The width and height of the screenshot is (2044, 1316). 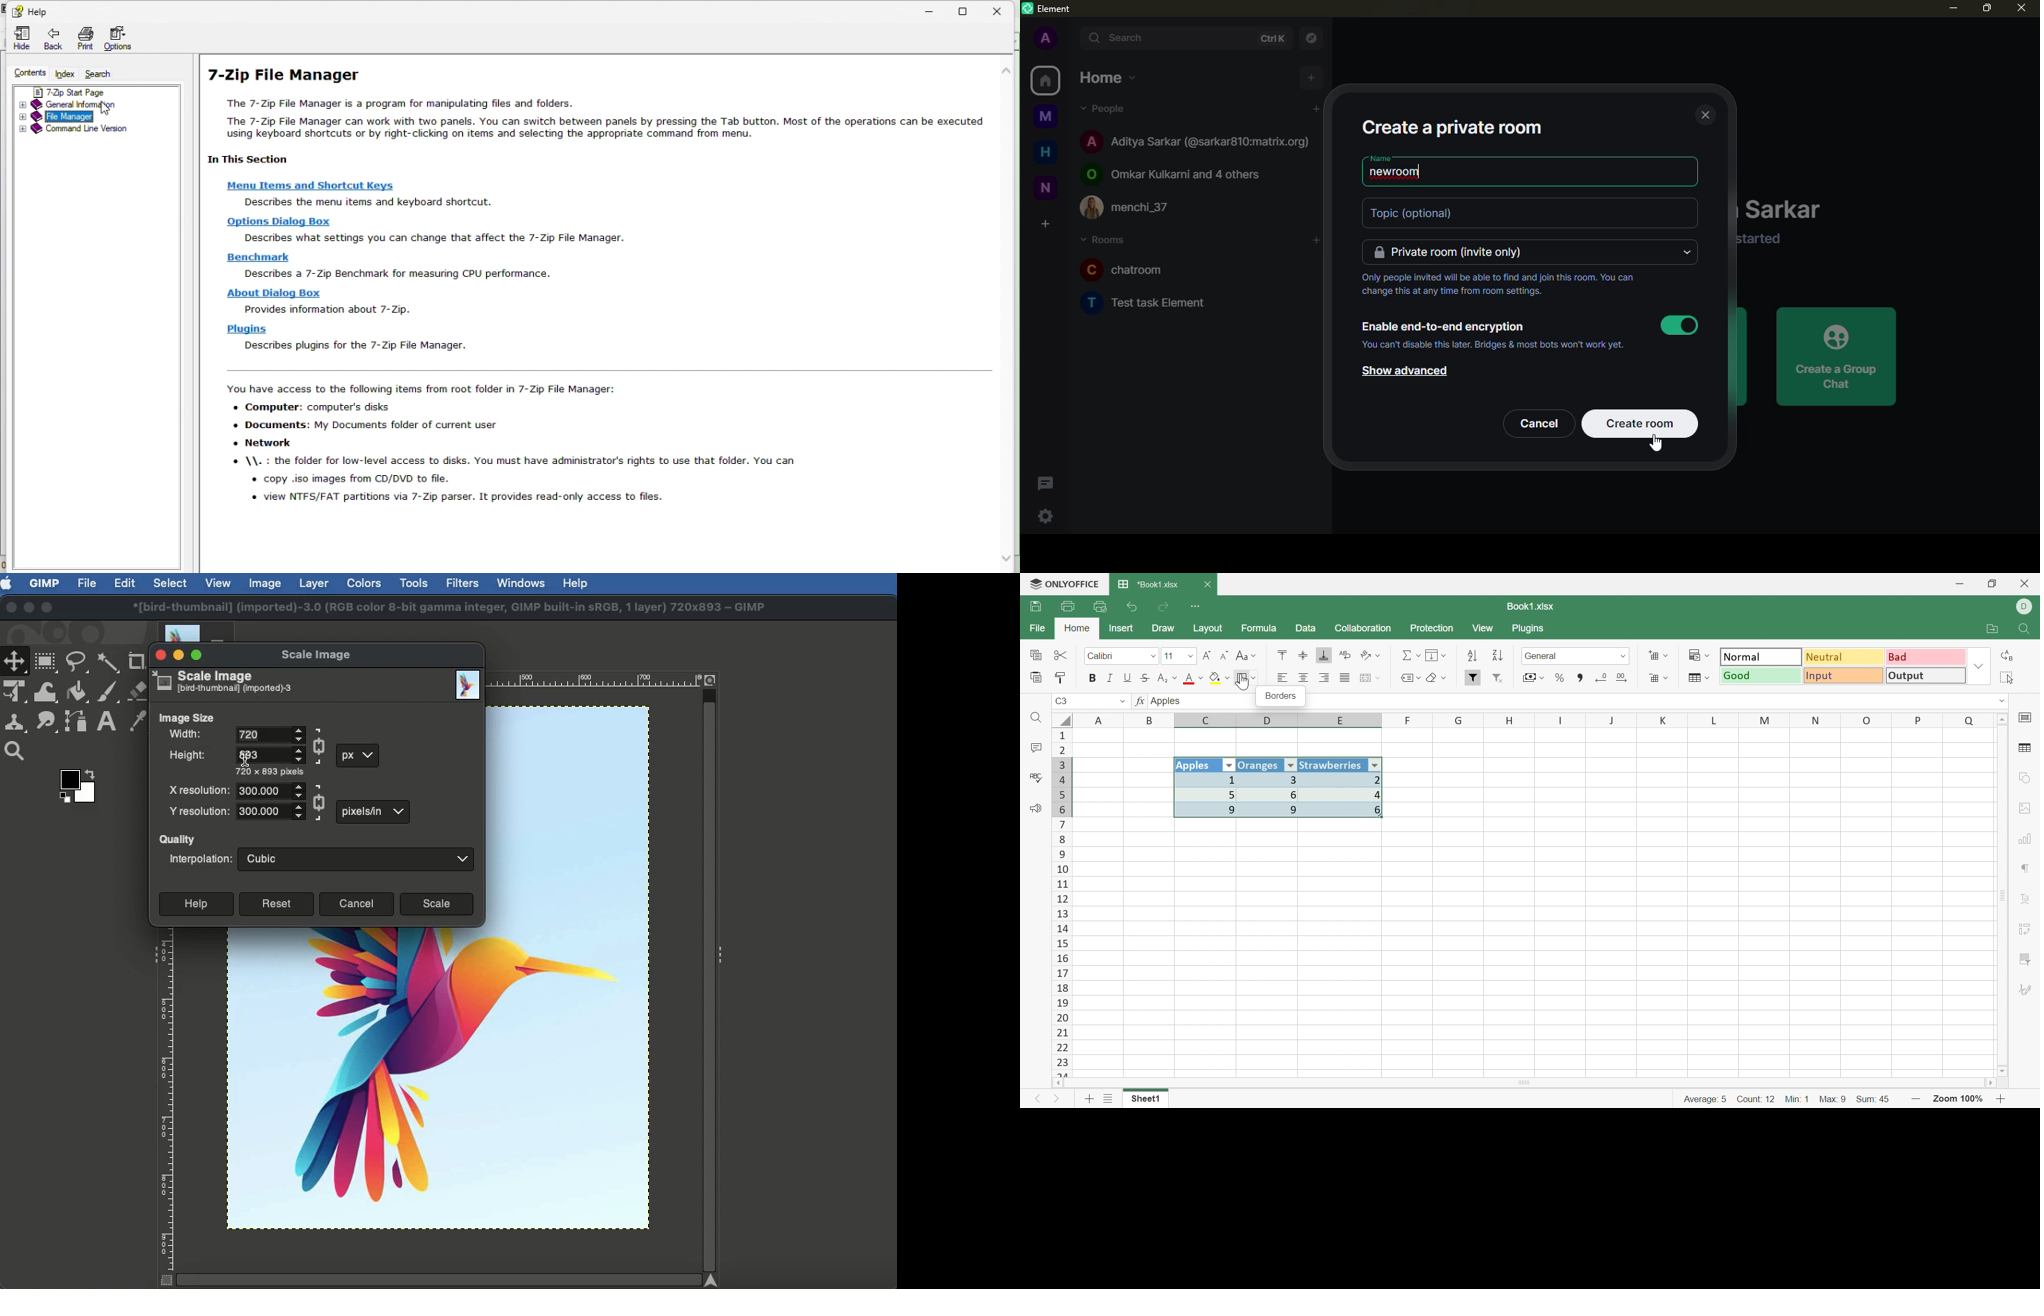 I want to click on add, so click(x=1313, y=78).